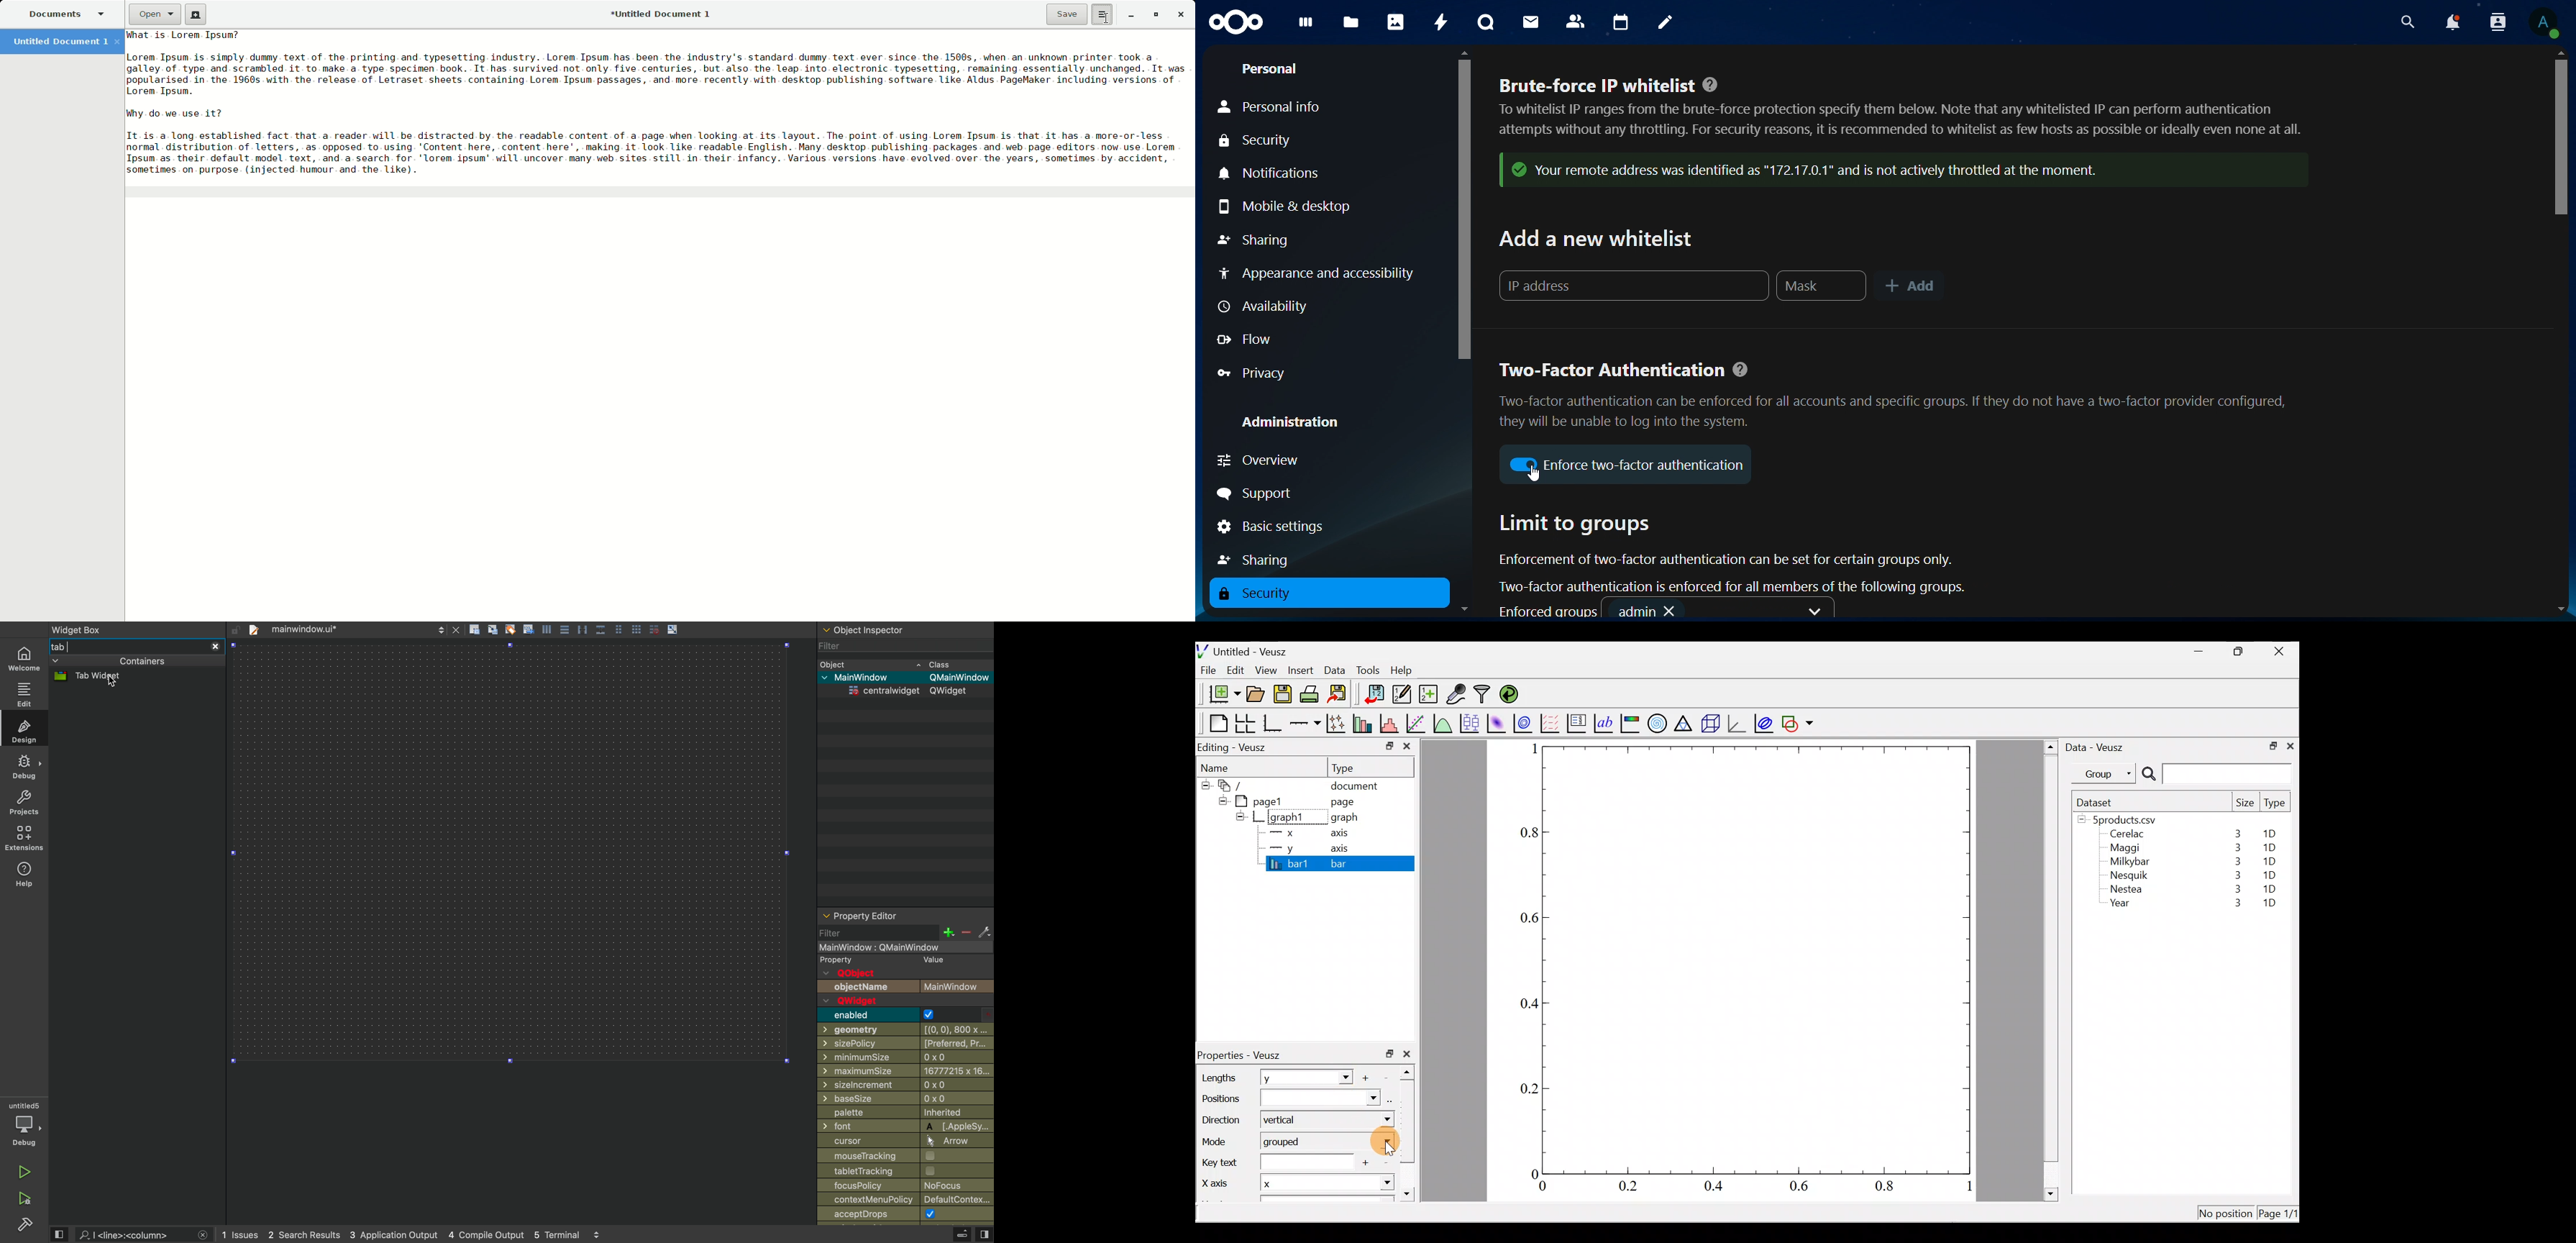 The image size is (2576, 1260). What do you see at coordinates (1222, 767) in the screenshot?
I see `Name` at bounding box center [1222, 767].